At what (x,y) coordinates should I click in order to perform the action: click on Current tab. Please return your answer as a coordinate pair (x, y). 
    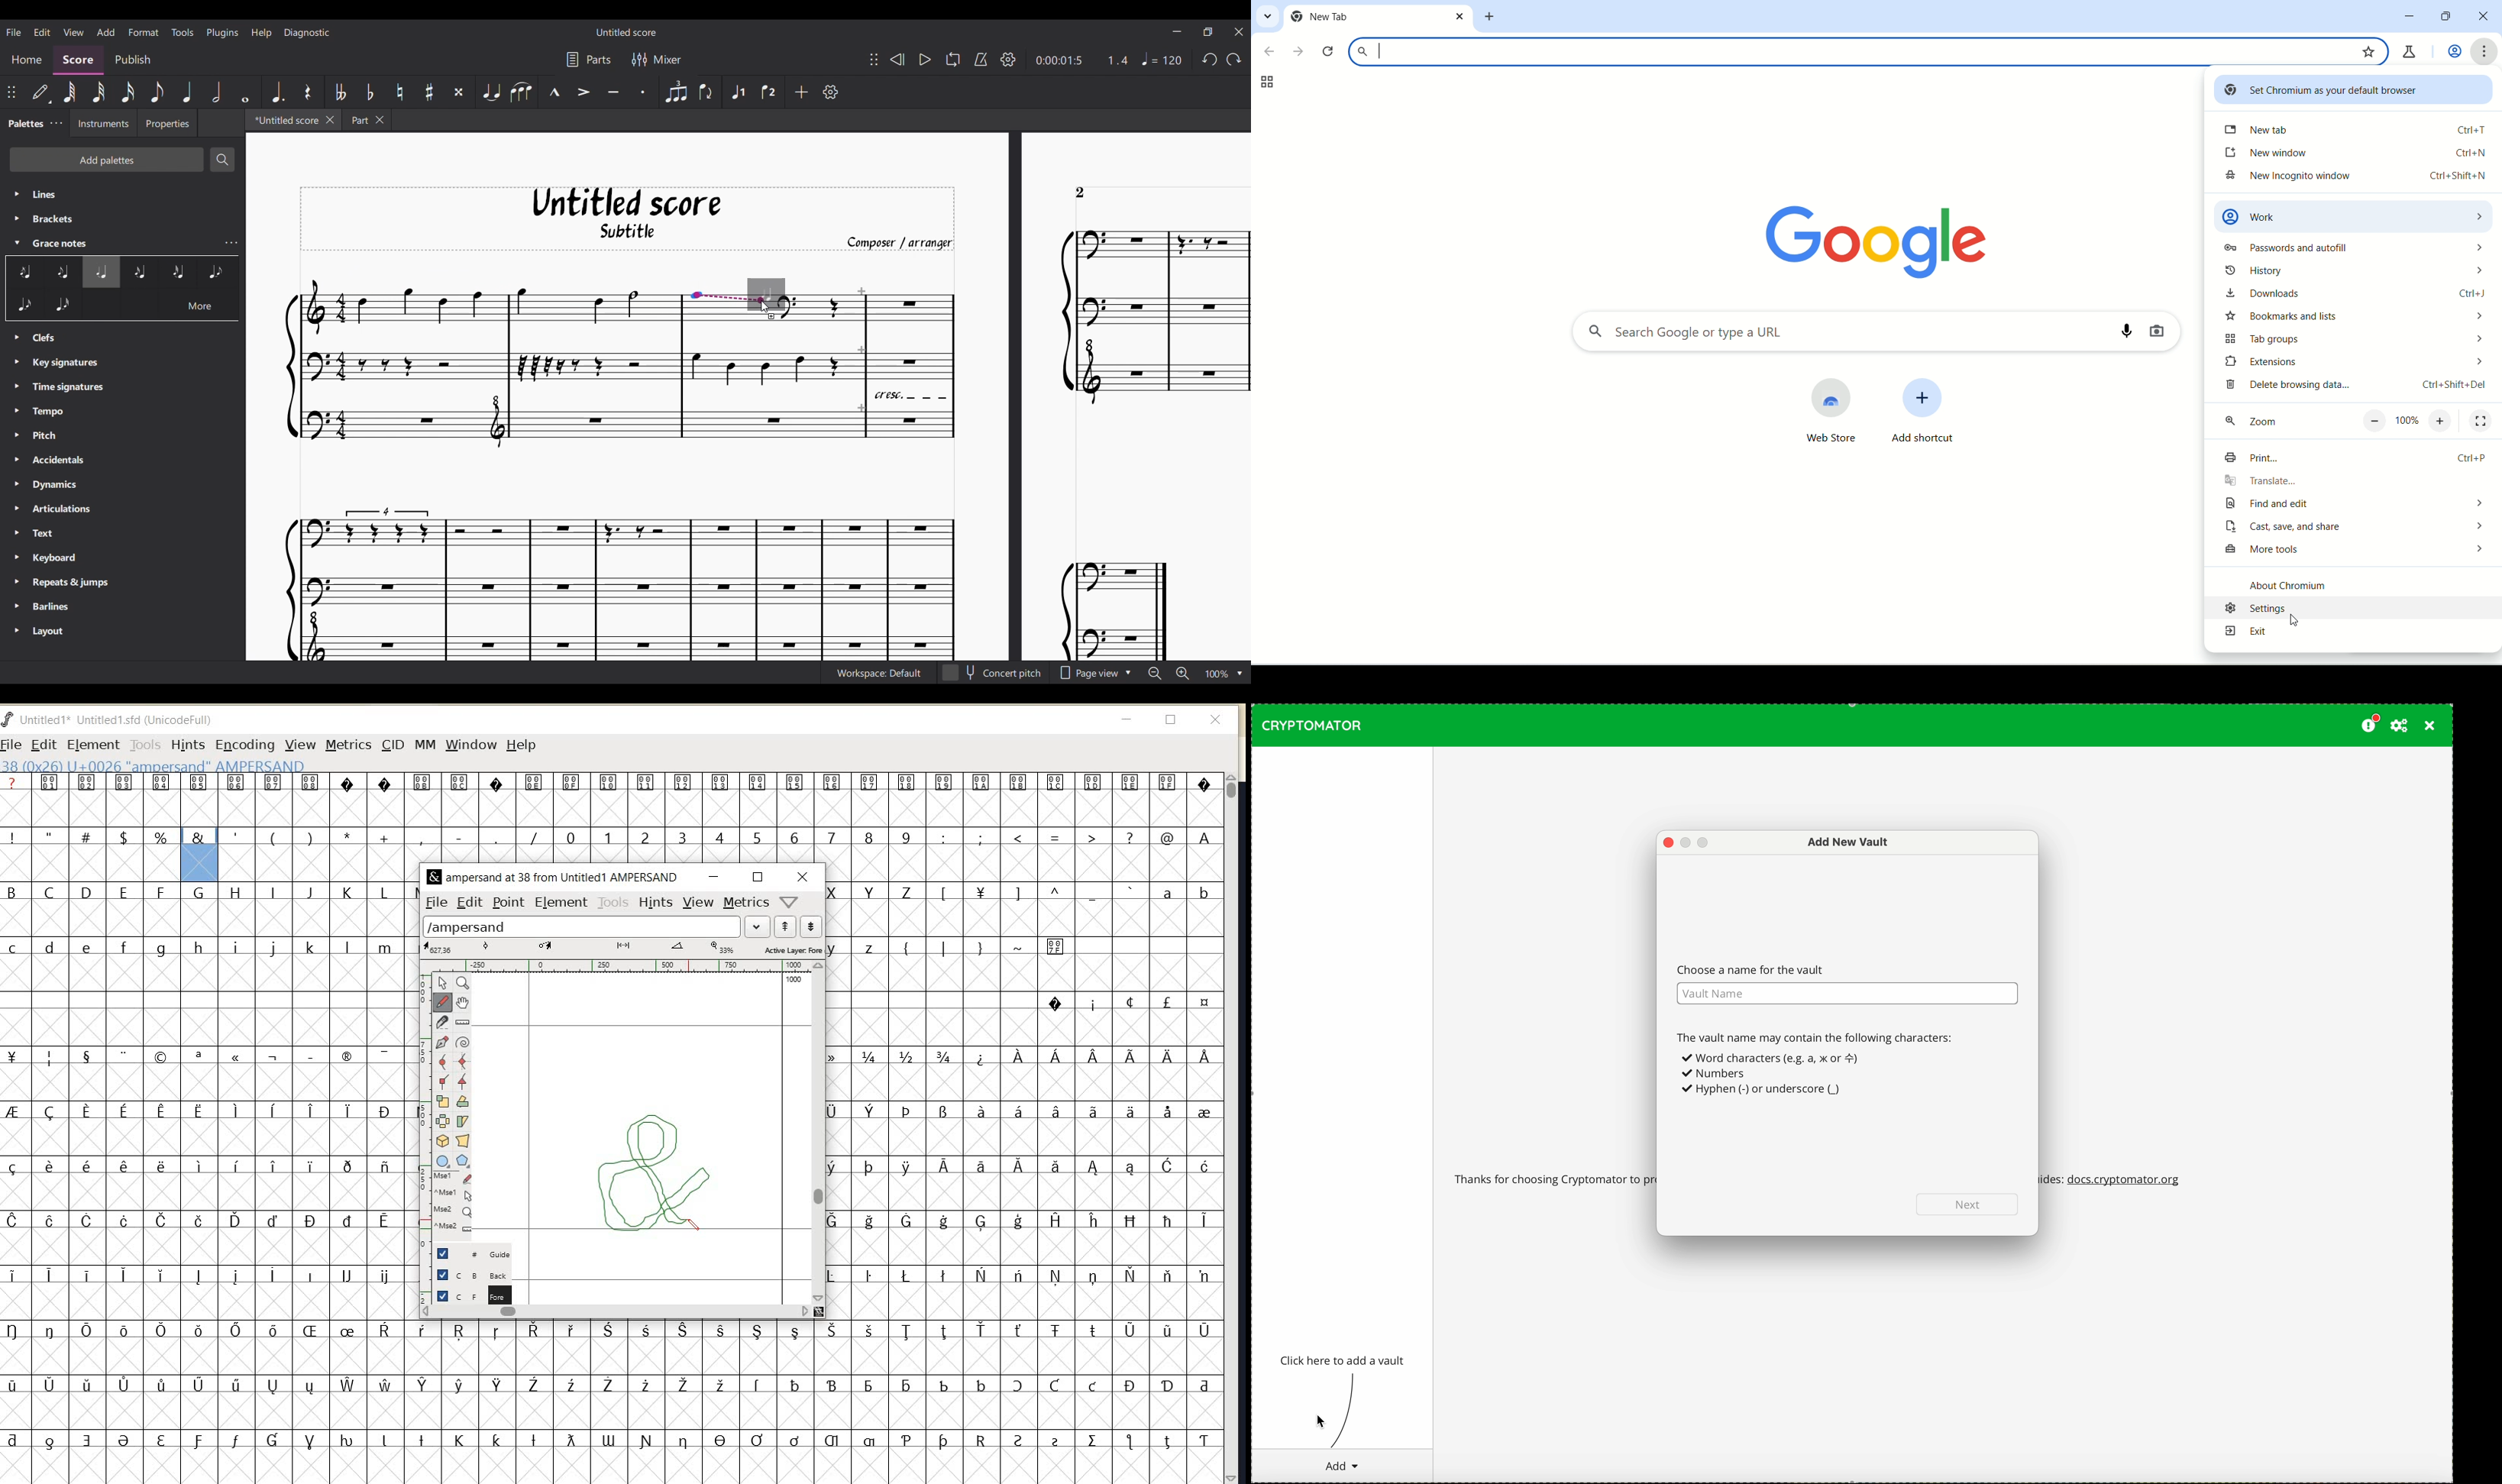
    Looking at the image, I should click on (284, 120).